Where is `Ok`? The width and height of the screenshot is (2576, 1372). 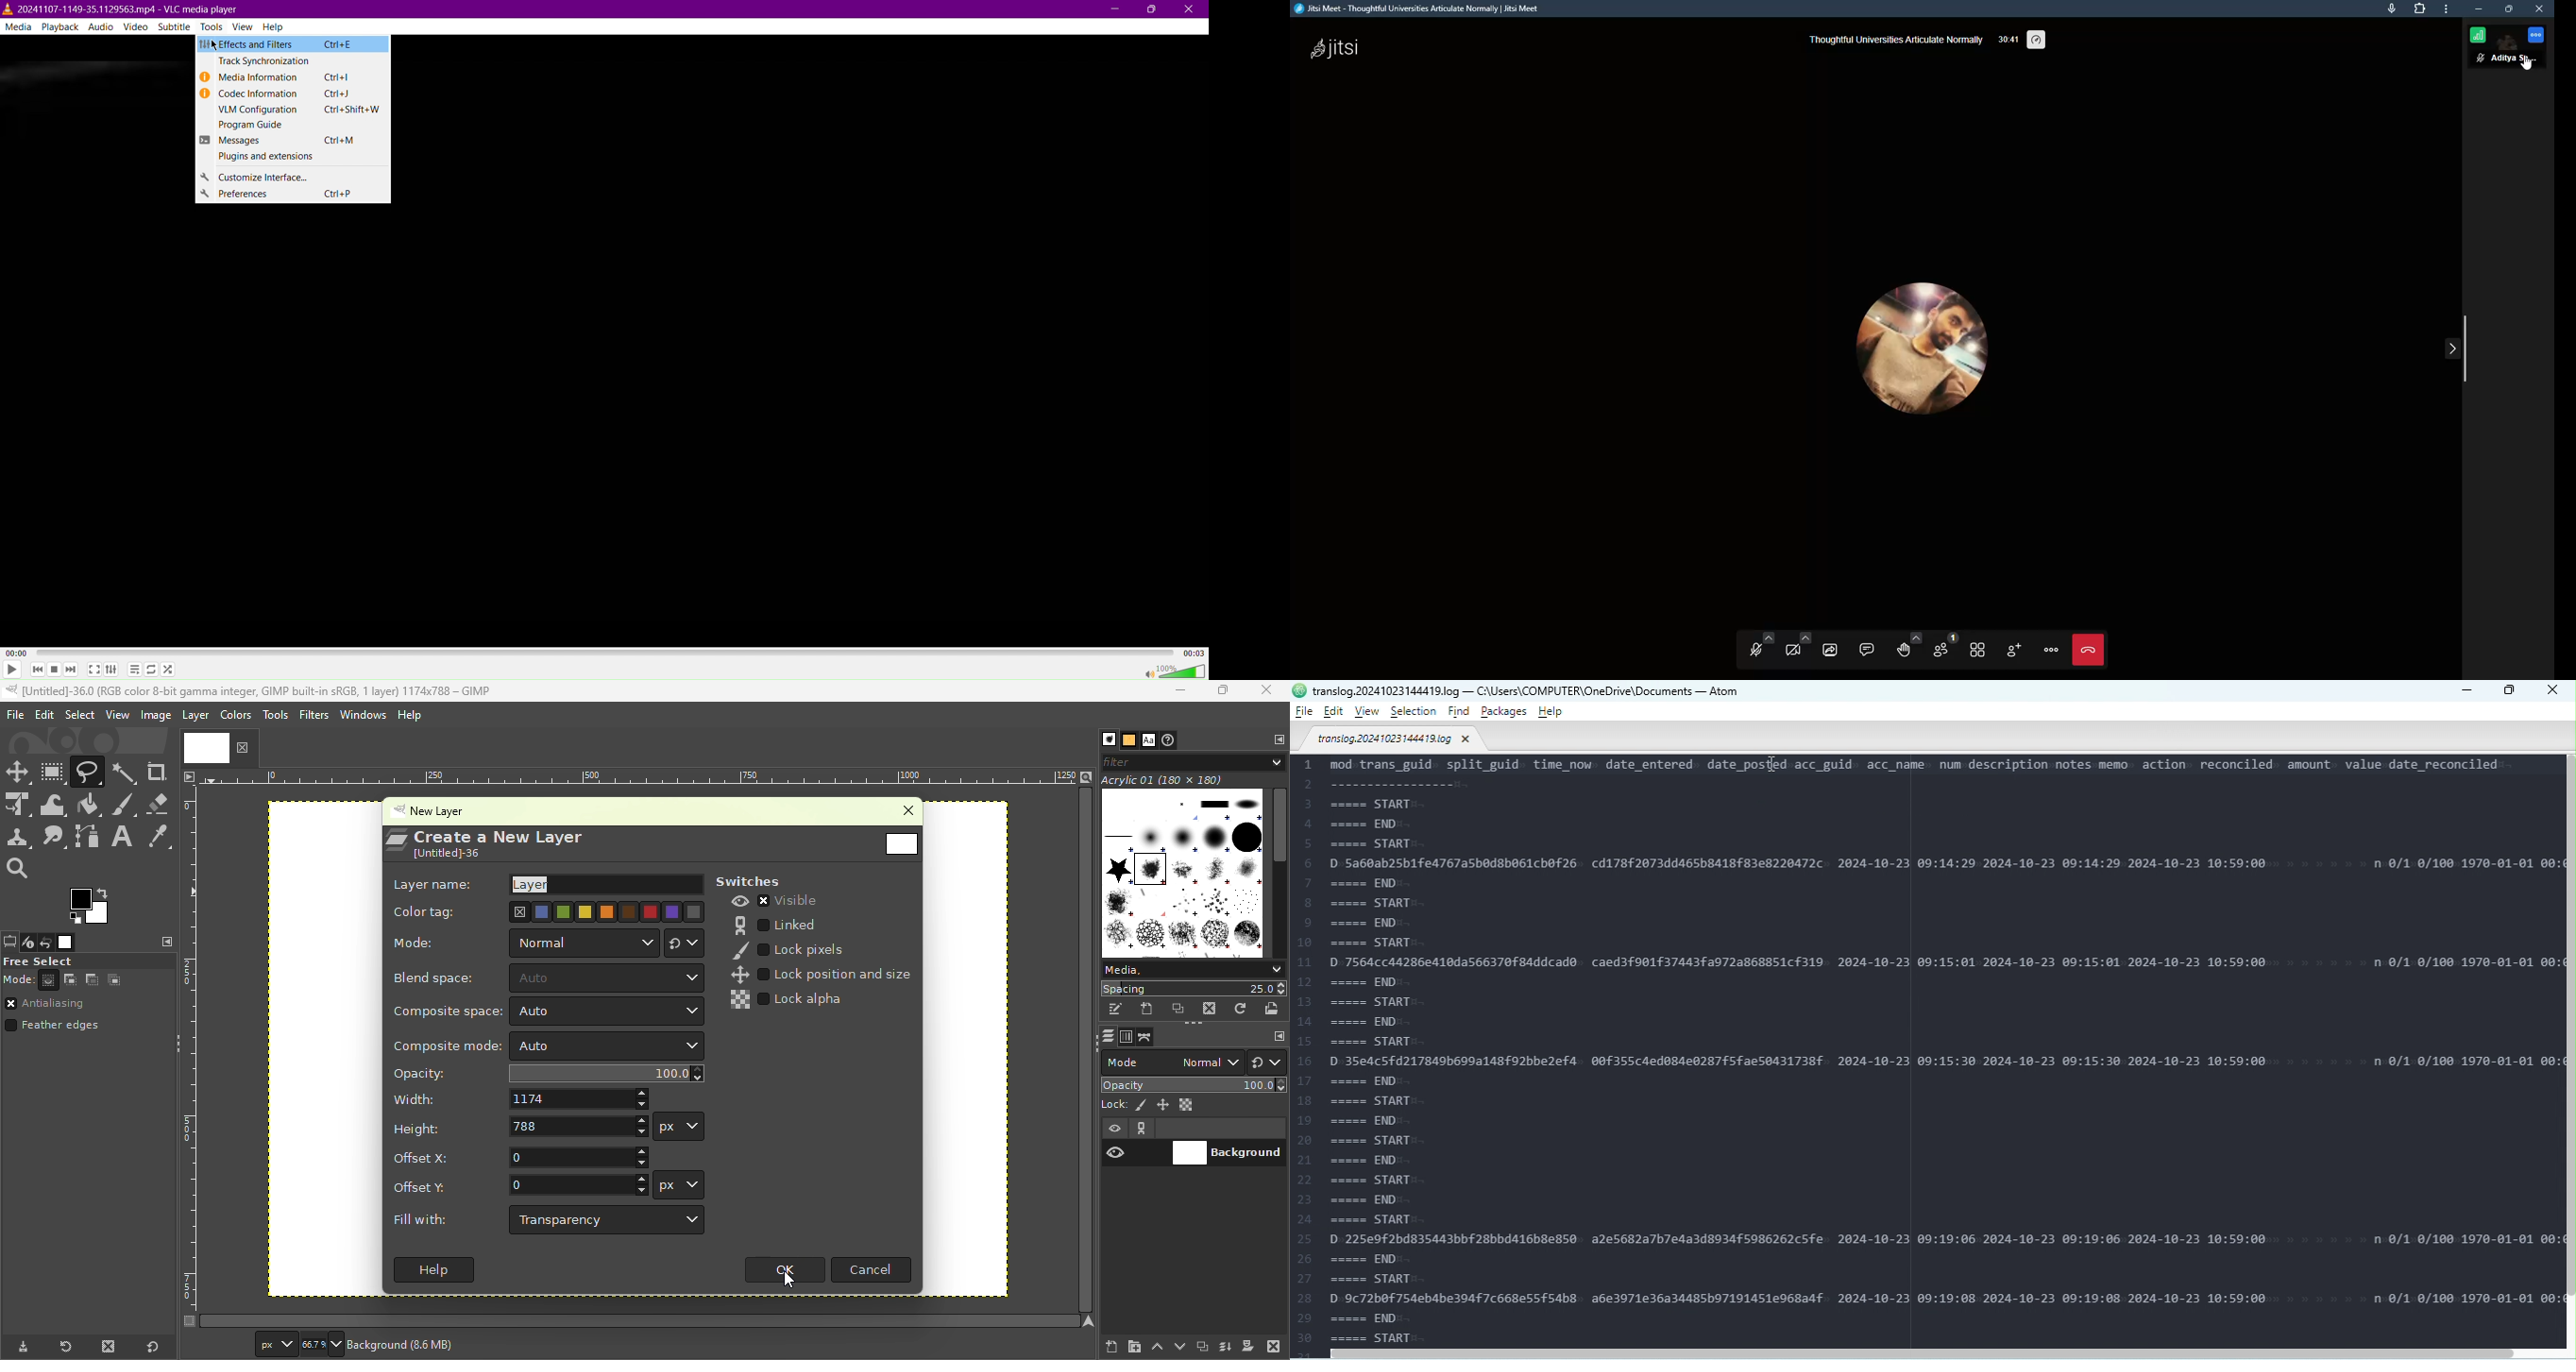
Ok is located at coordinates (781, 1272).